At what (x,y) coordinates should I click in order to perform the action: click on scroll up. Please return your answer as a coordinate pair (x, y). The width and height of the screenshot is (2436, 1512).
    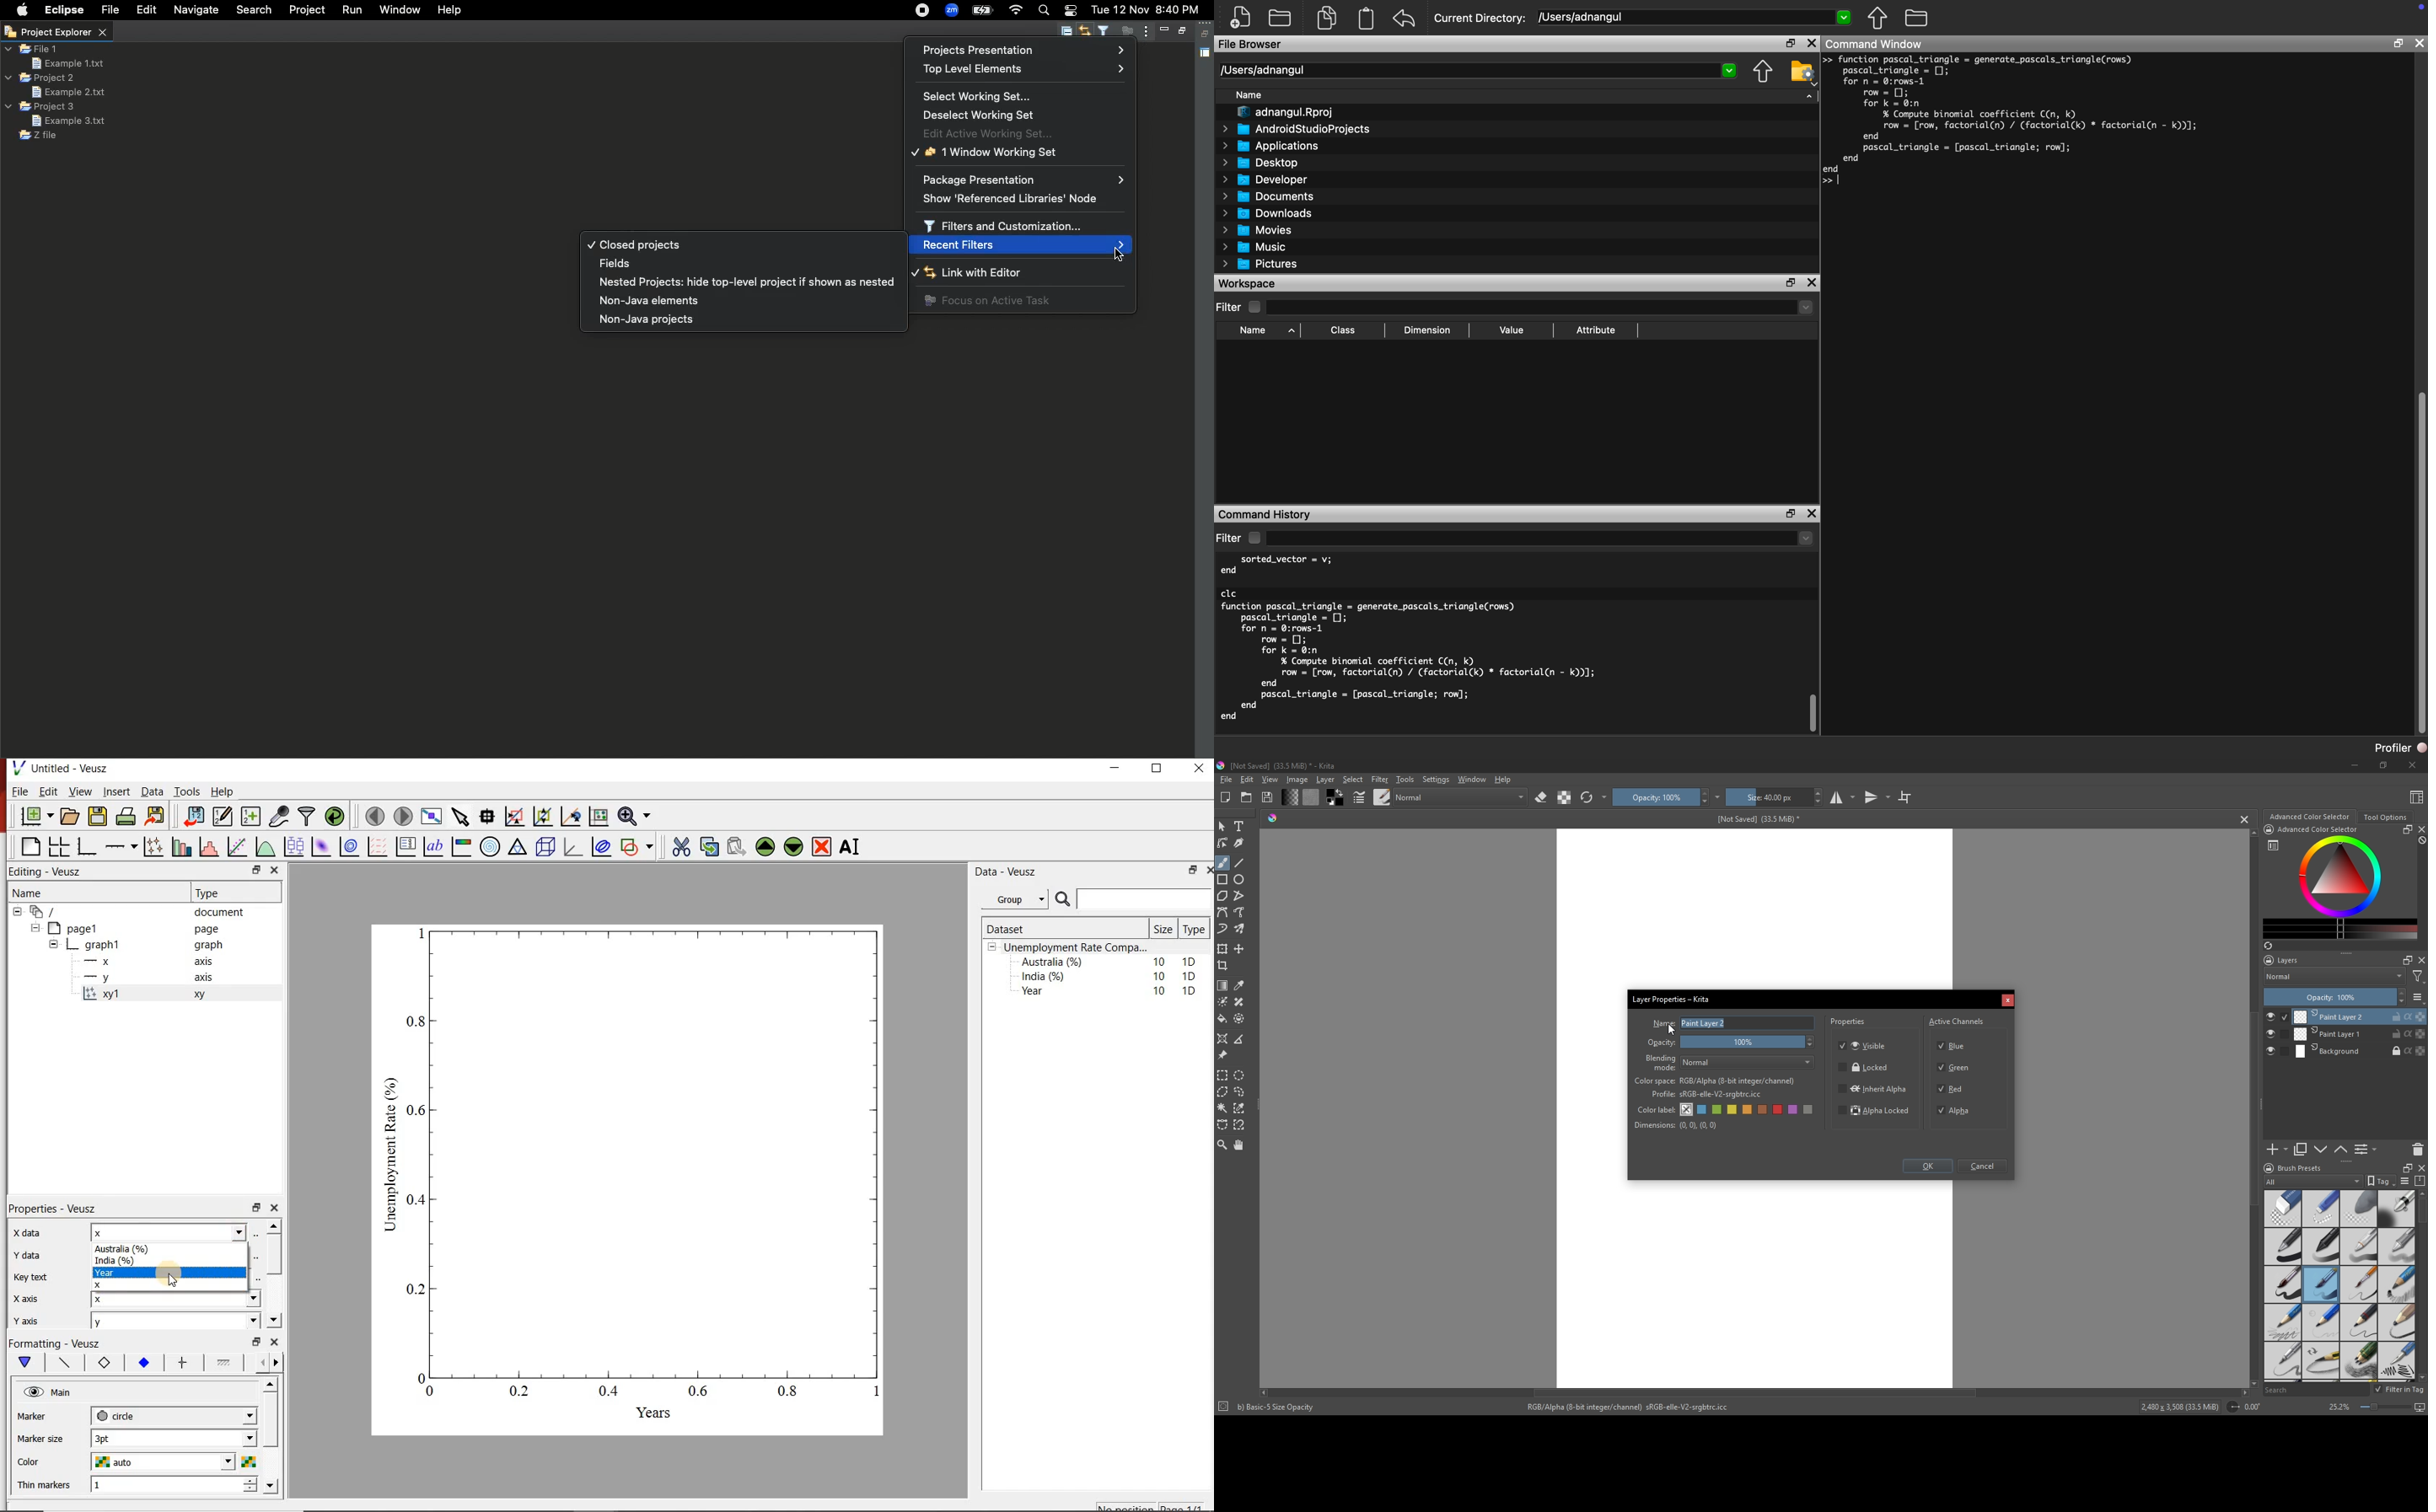
    Looking at the image, I should click on (2251, 832).